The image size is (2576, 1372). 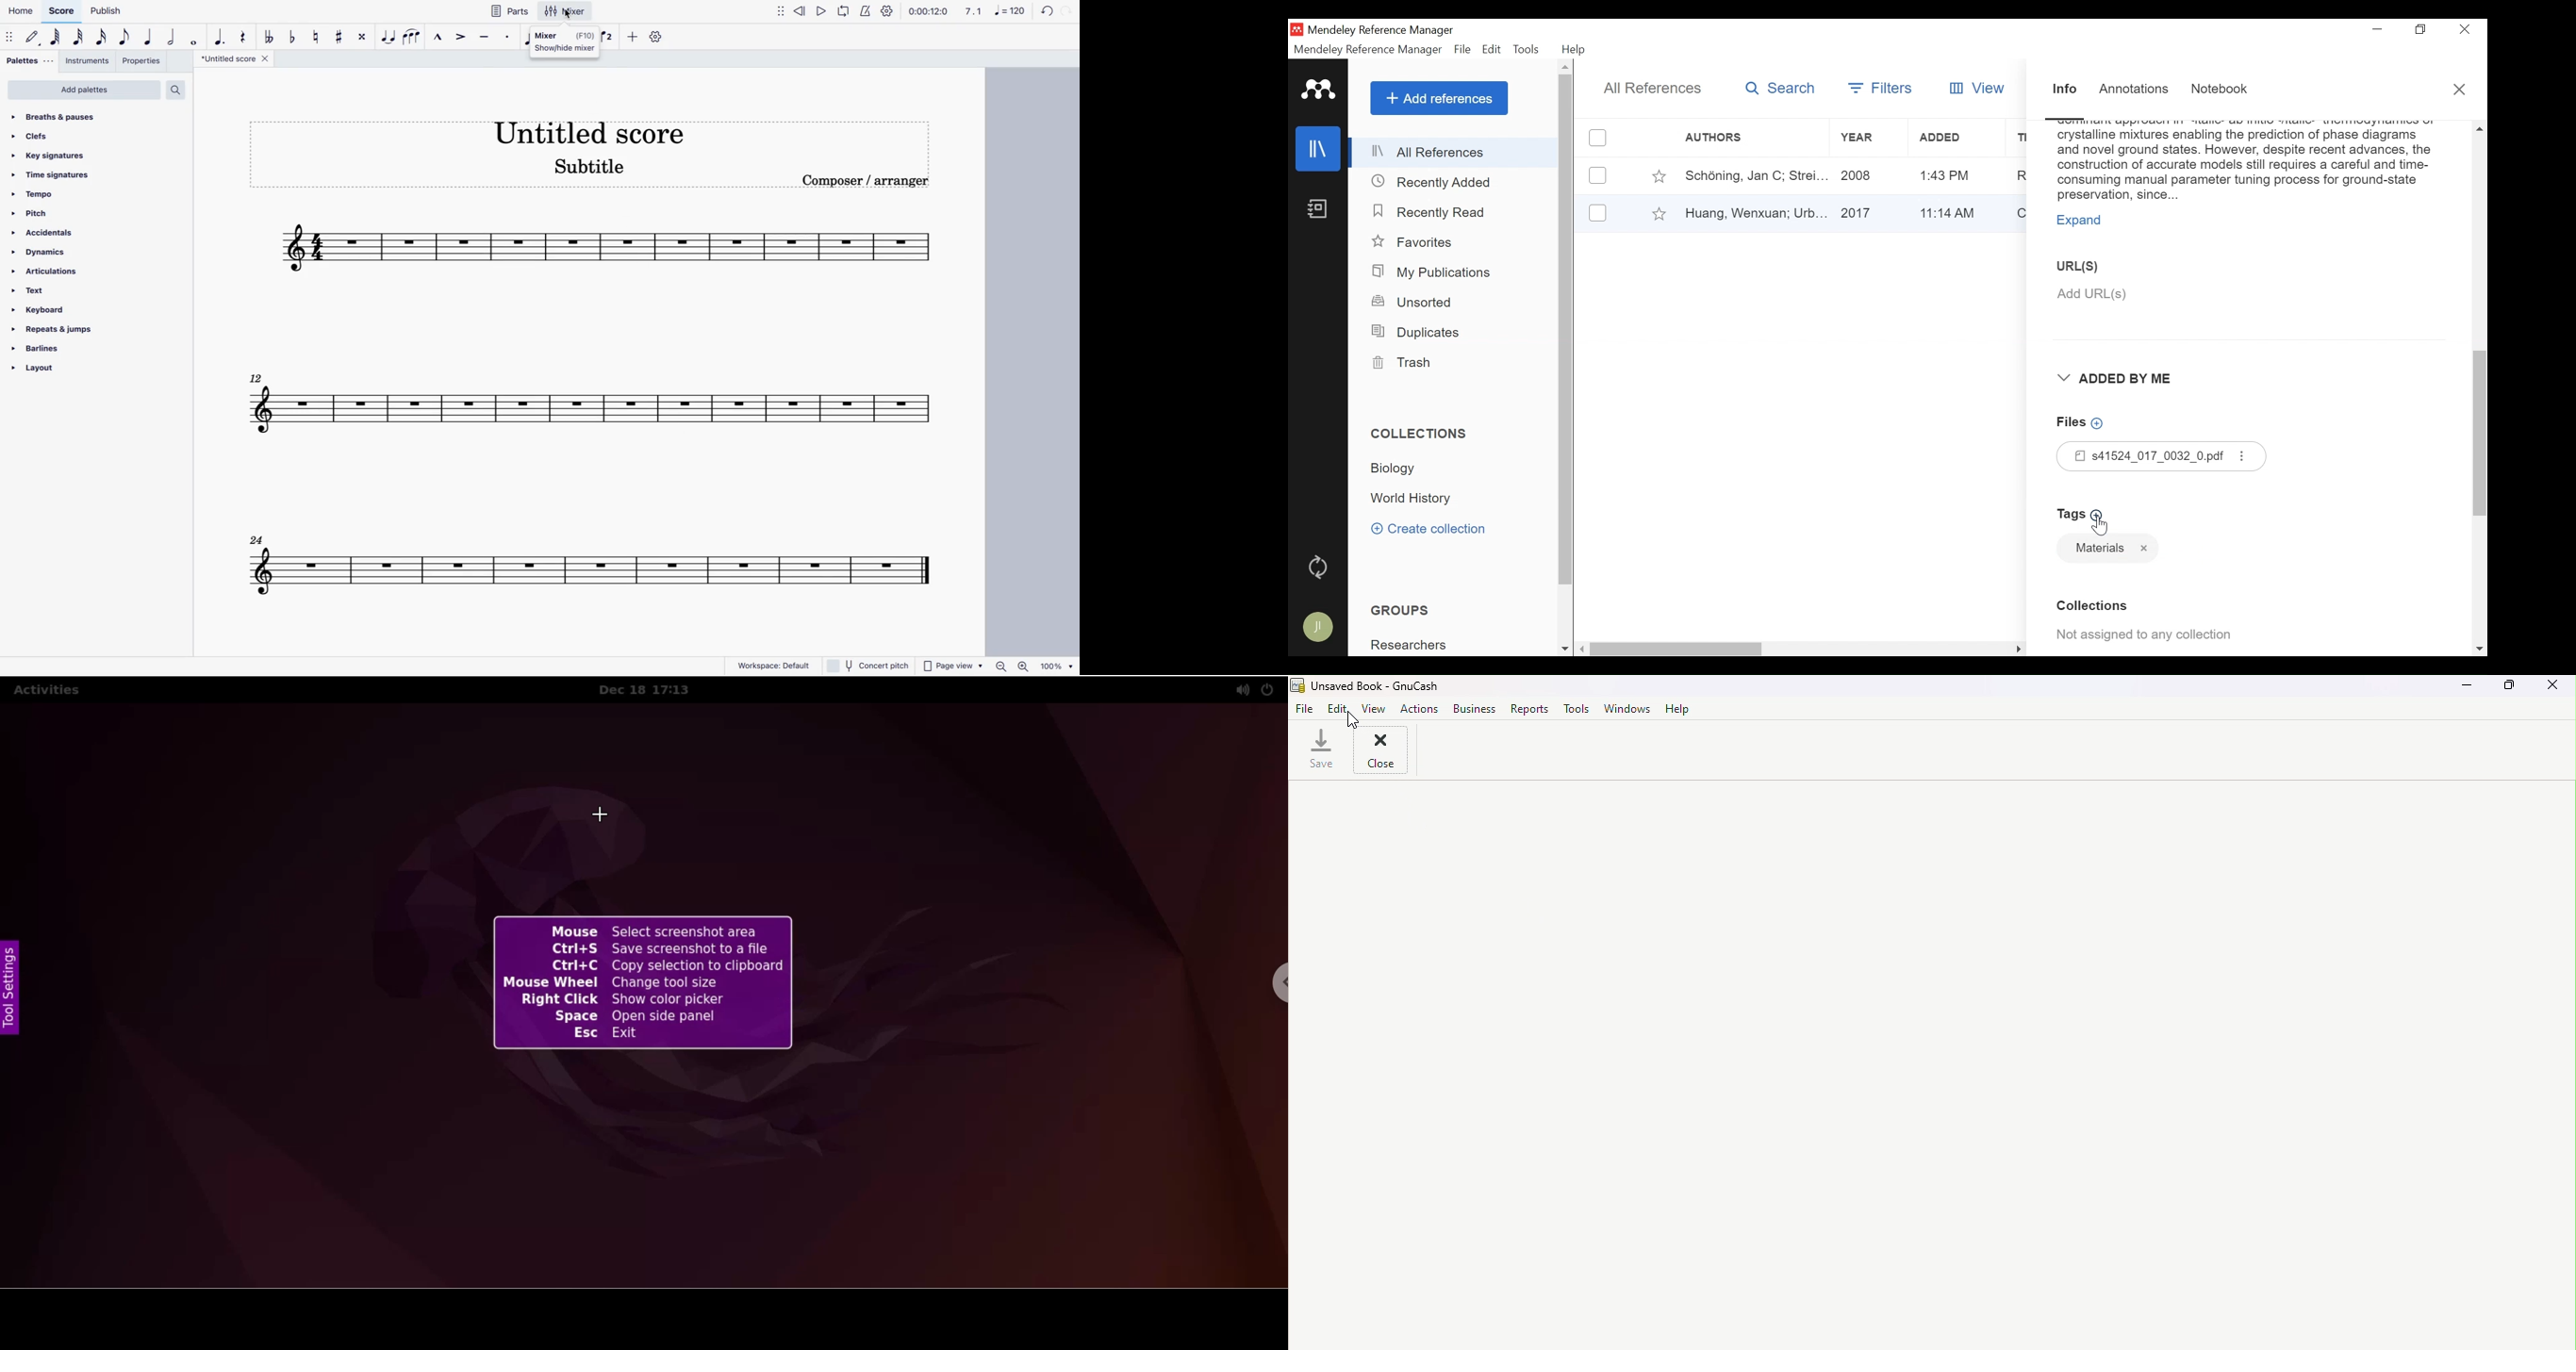 What do you see at coordinates (800, 13) in the screenshot?
I see `rewind` at bounding box center [800, 13].